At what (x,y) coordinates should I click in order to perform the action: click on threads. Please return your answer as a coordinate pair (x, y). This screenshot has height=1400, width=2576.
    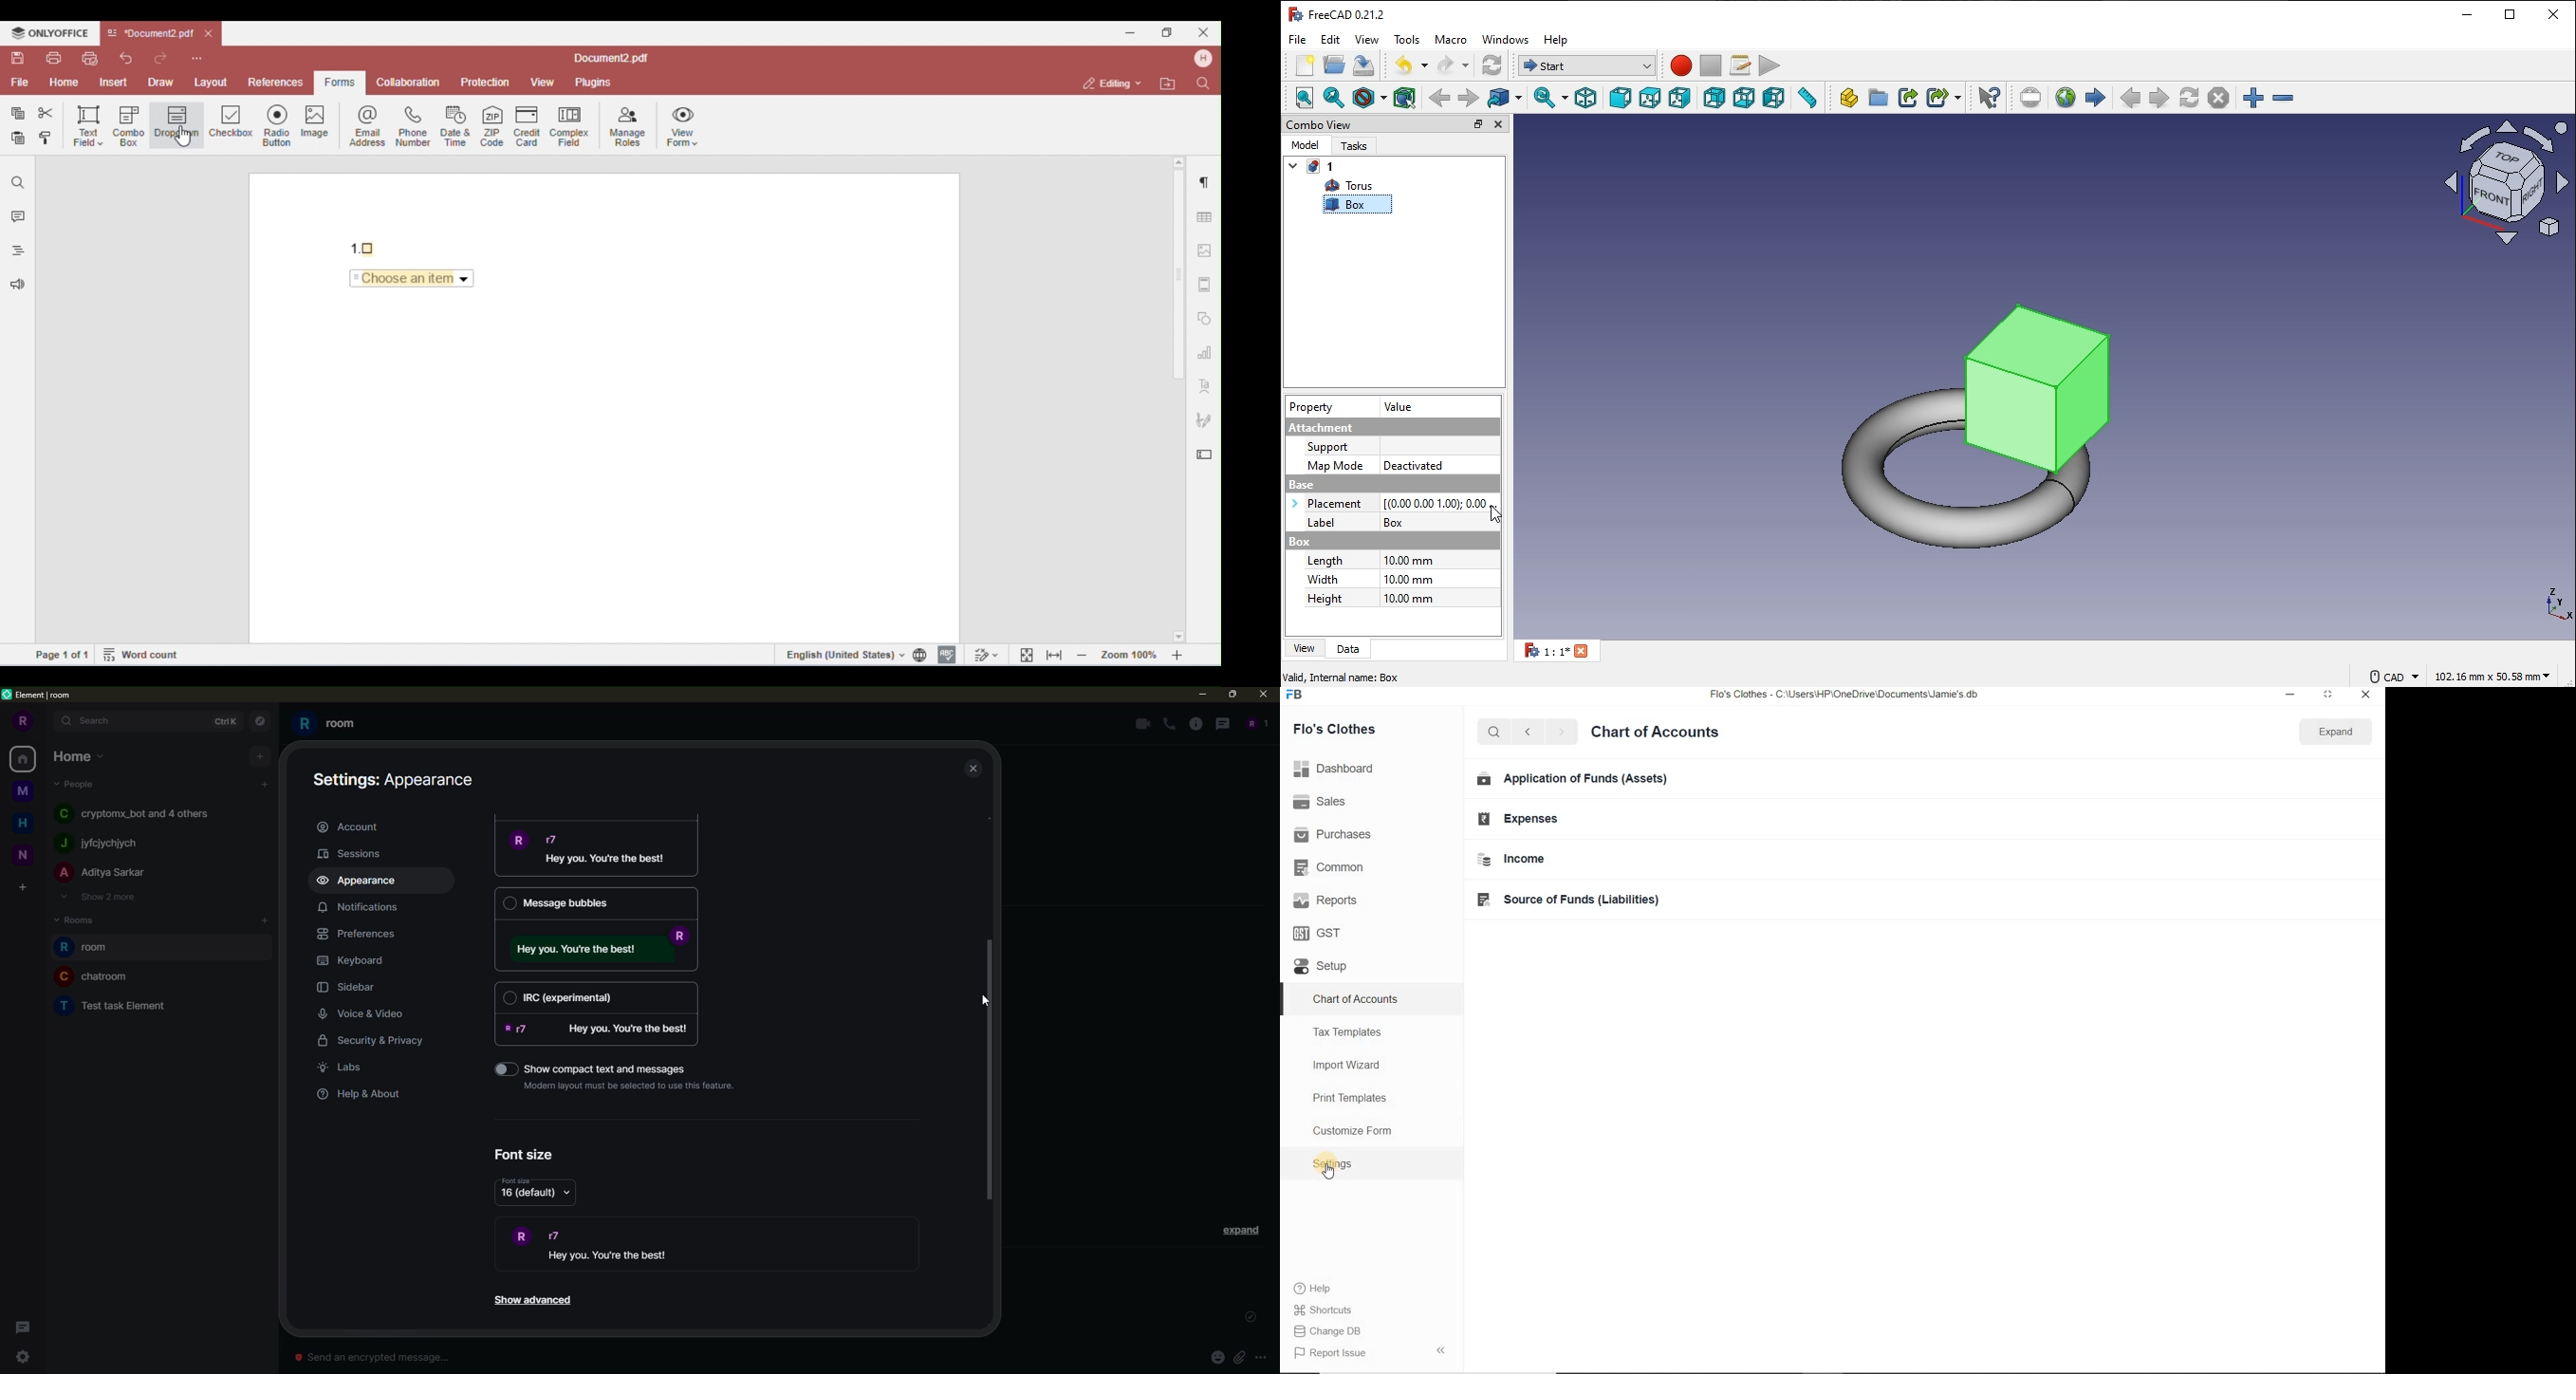
    Looking at the image, I should click on (1221, 723).